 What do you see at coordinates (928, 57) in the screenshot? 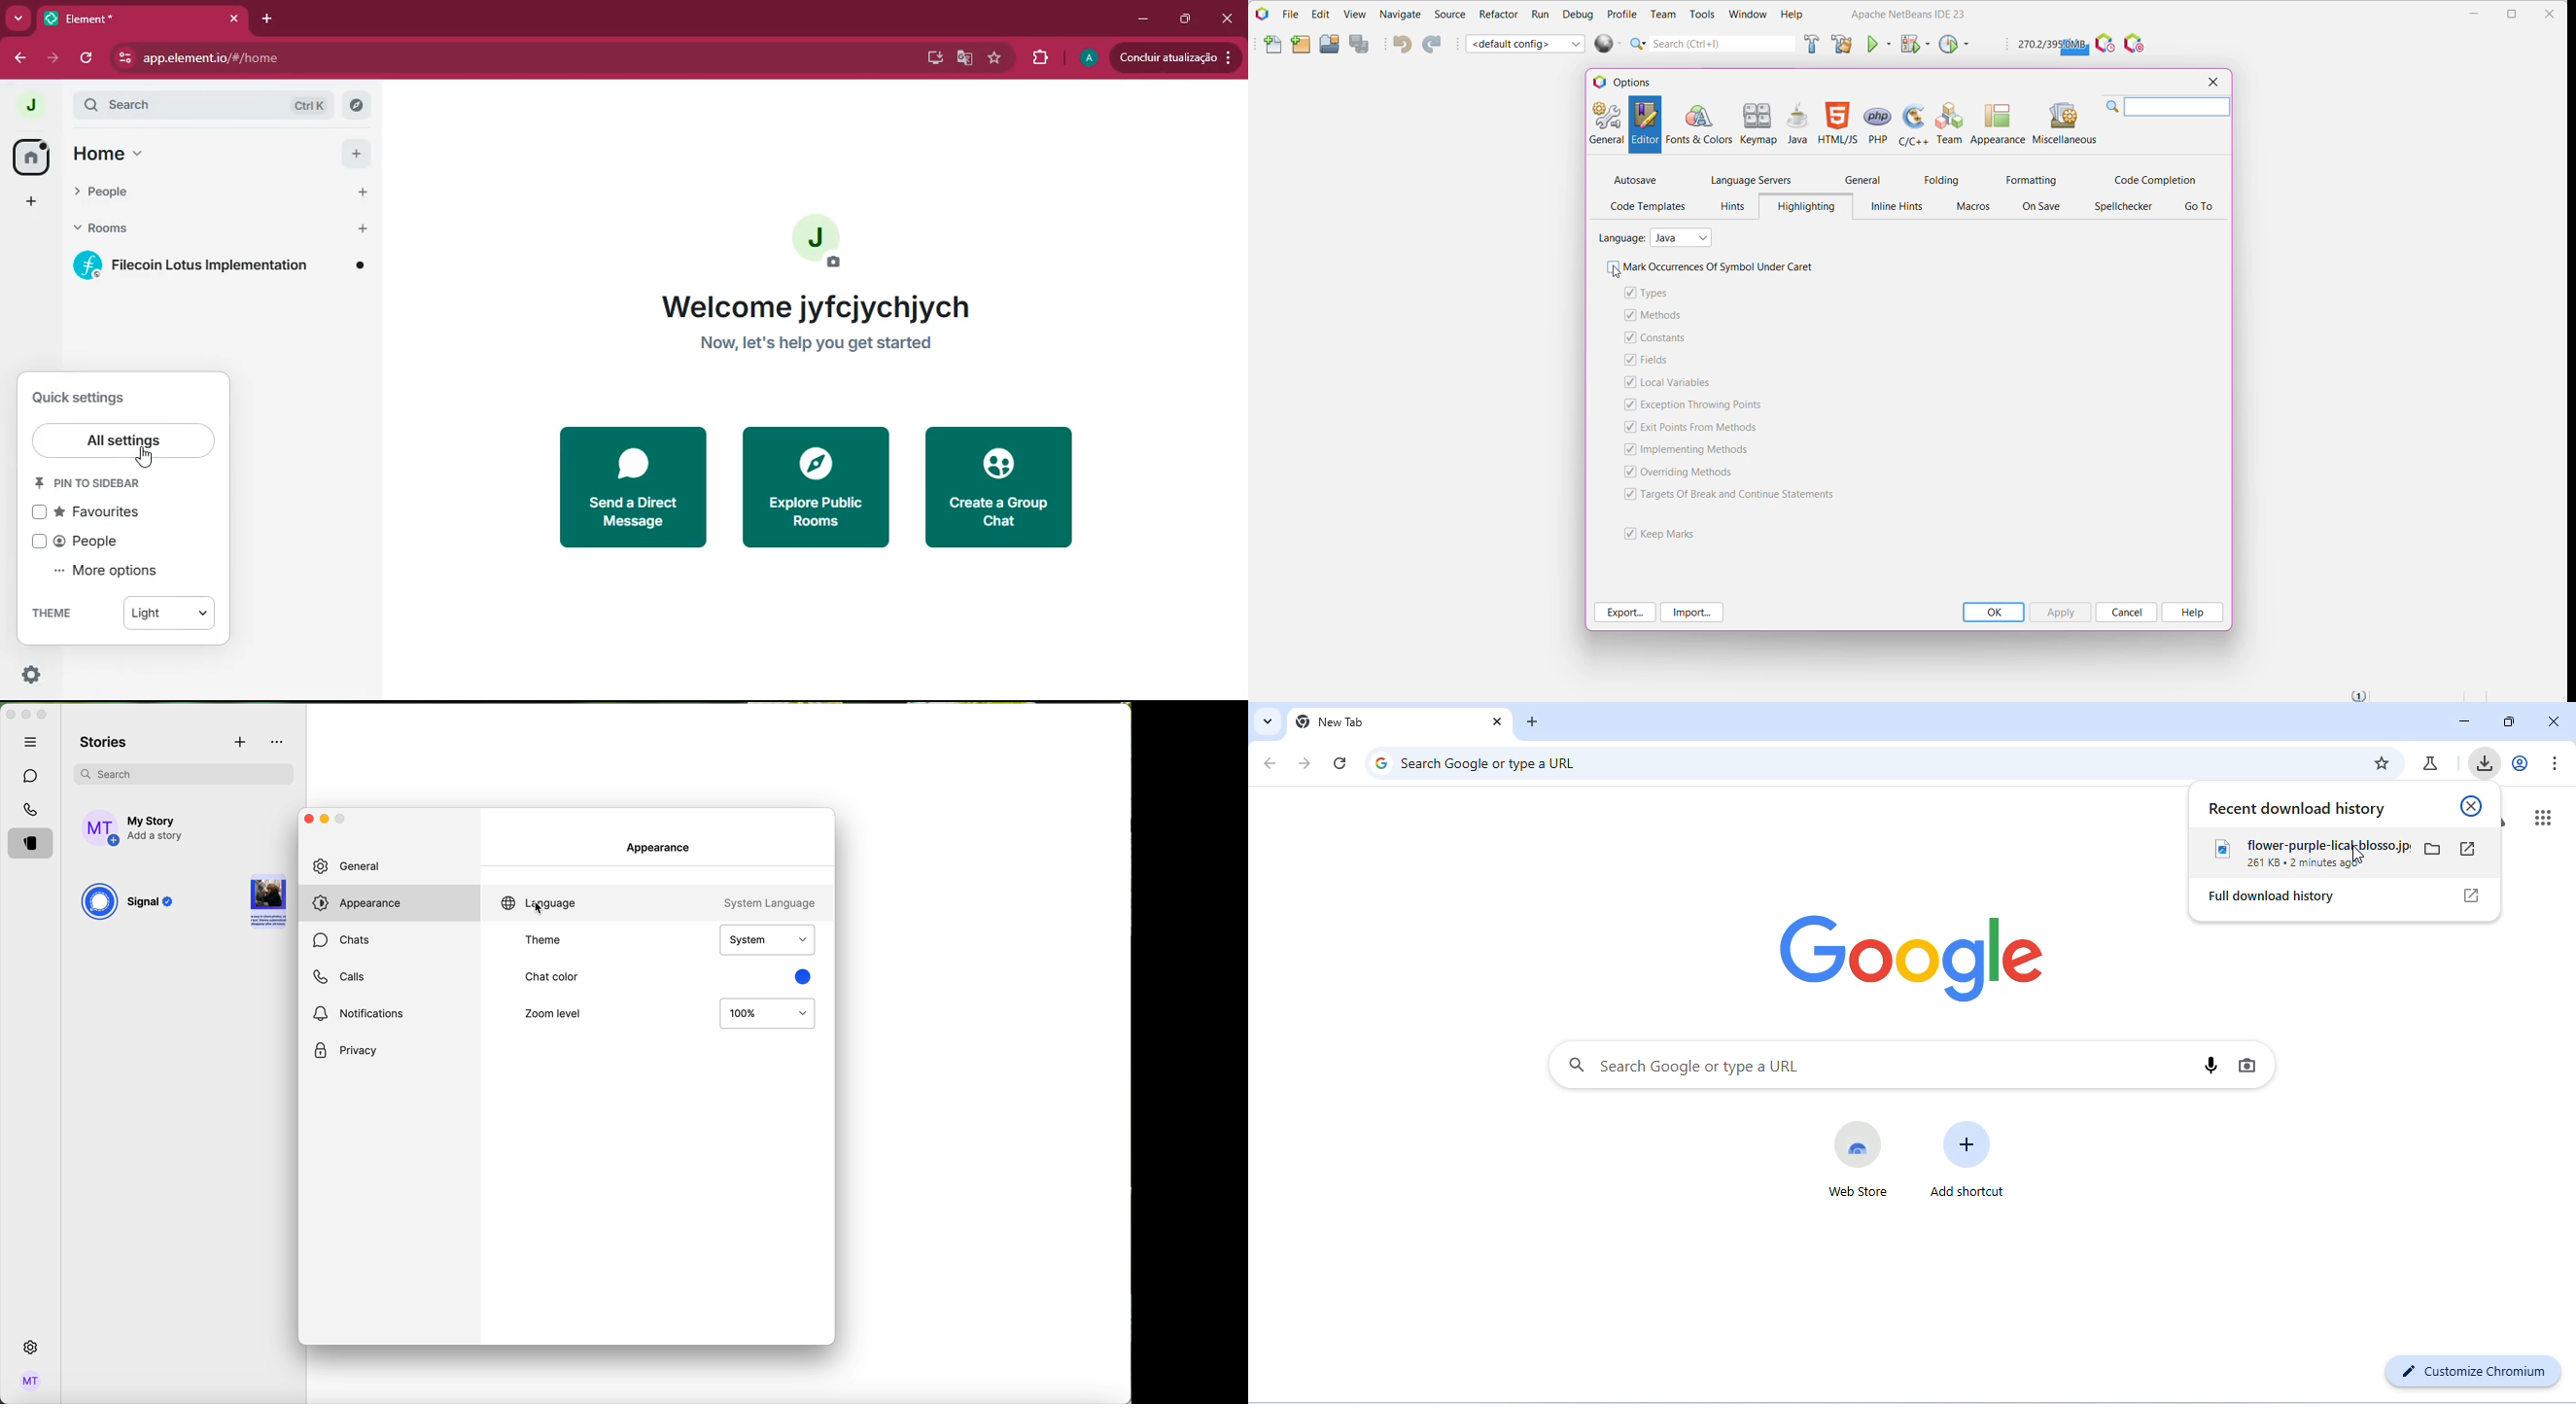
I see `desktop` at bounding box center [928, 57].